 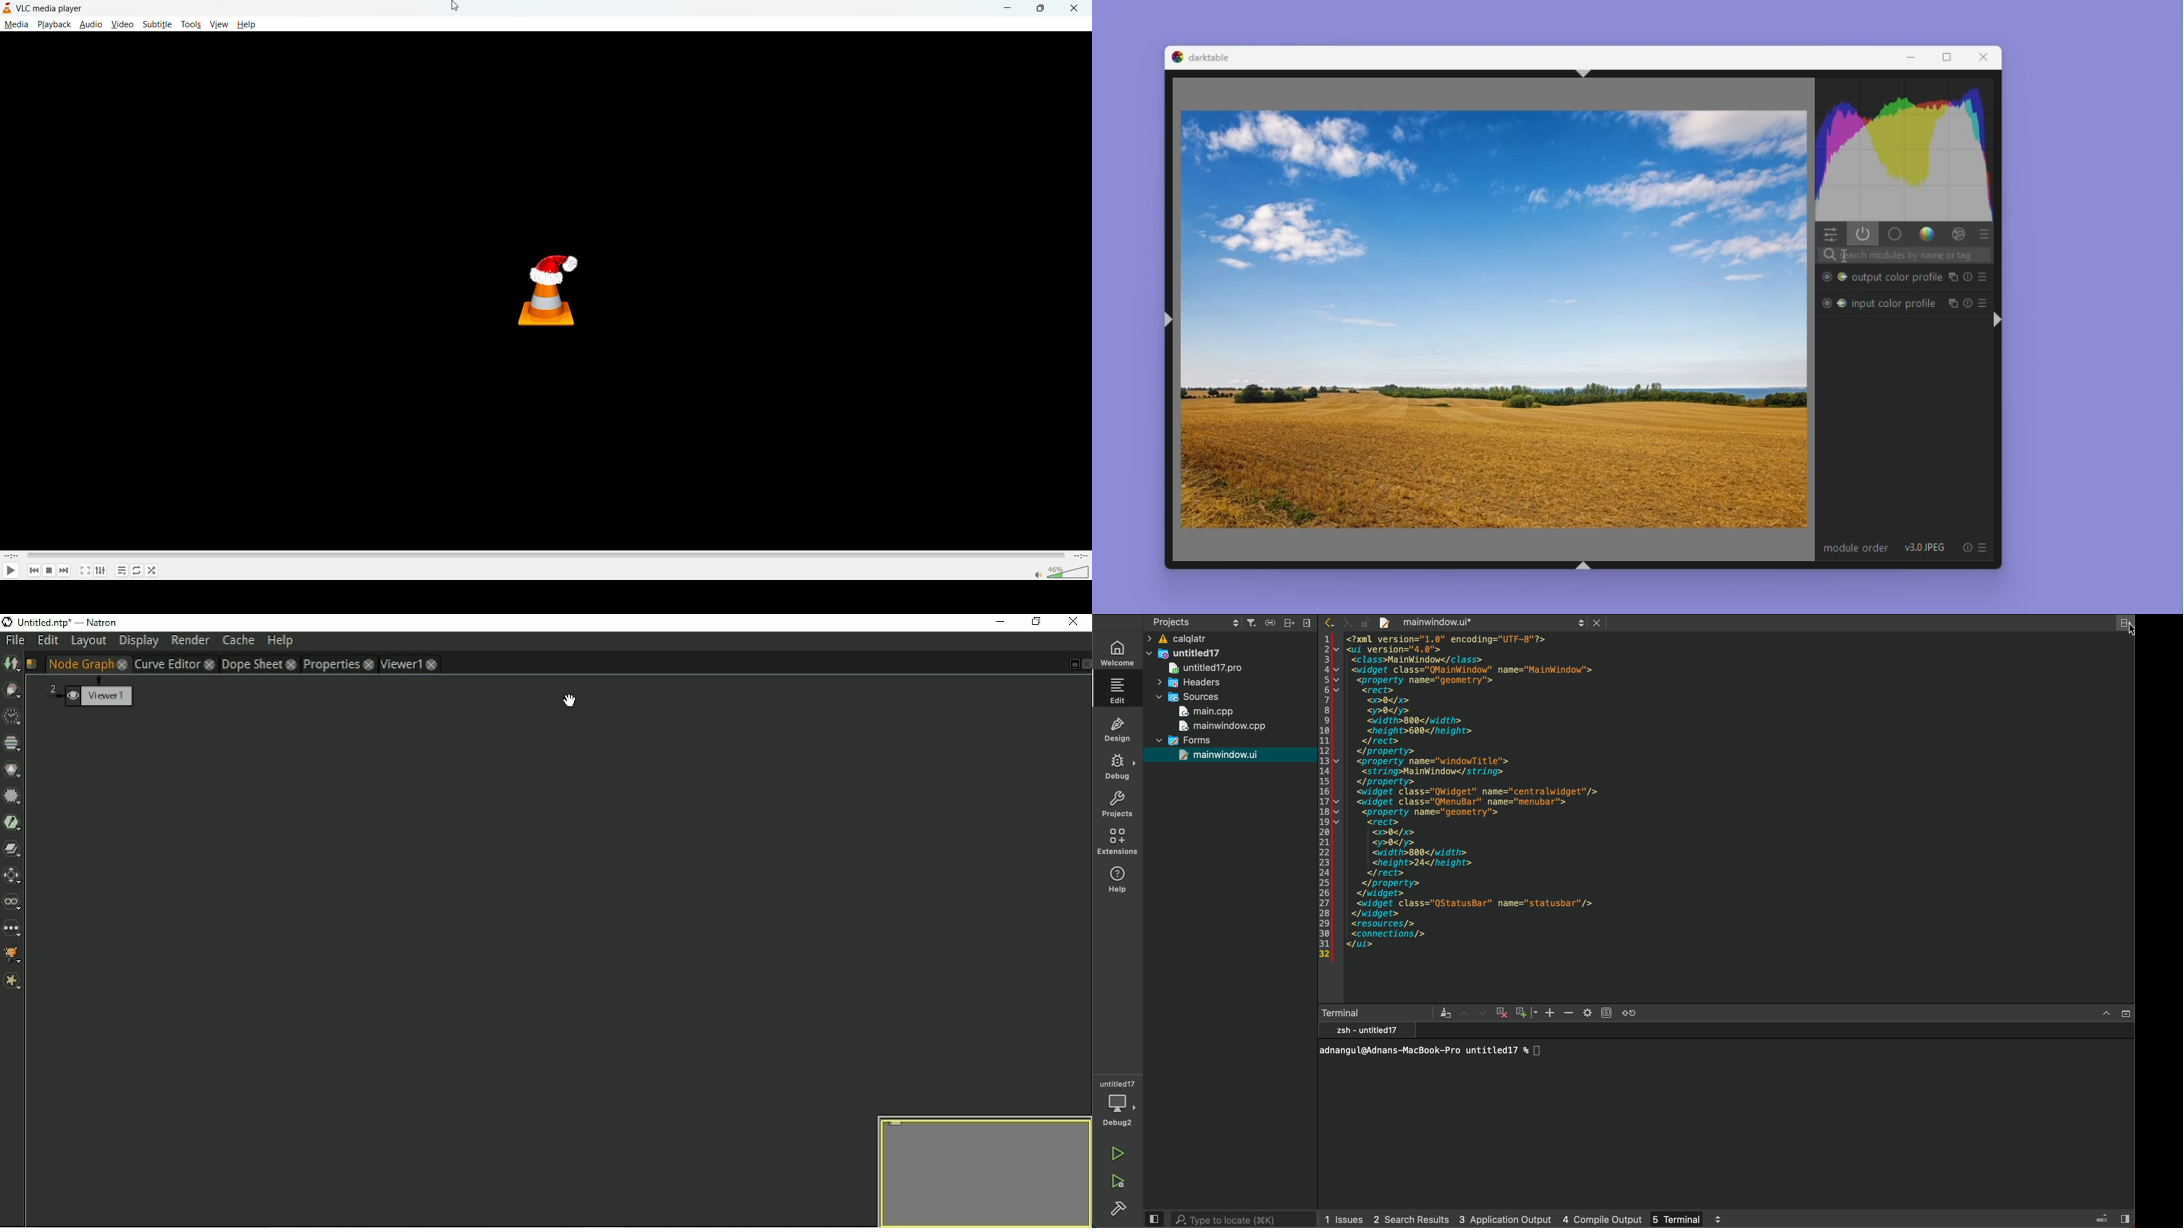 What do you see at coordinates (1604, 1218) in the screenshot?
I see `compile output` at bounding box center [1604, 1218].